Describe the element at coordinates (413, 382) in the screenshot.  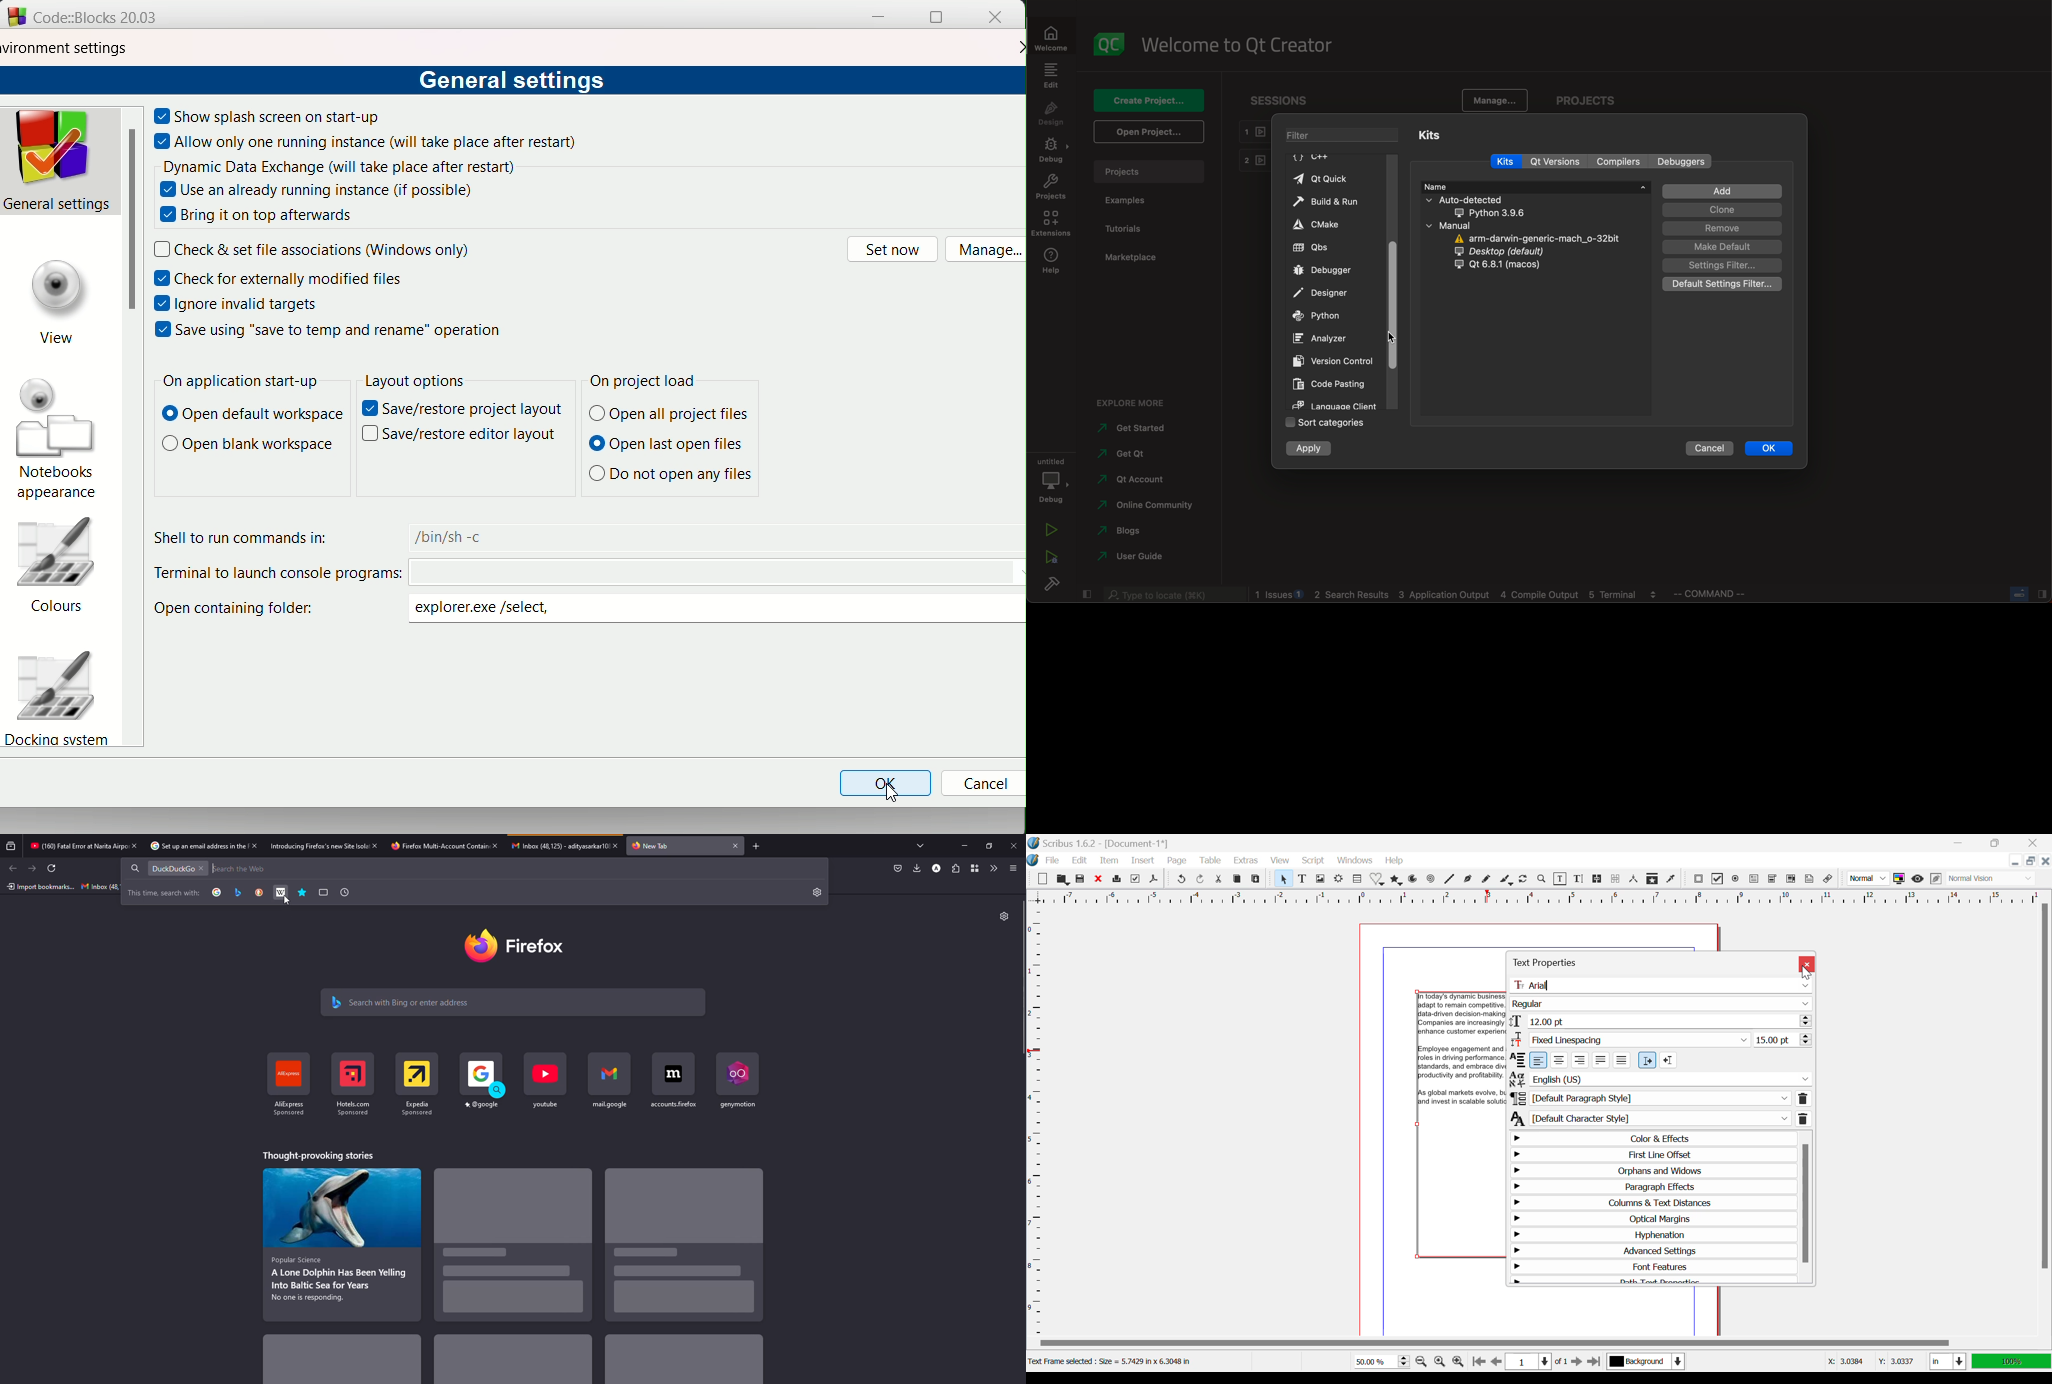
I see `layout options` at that location.